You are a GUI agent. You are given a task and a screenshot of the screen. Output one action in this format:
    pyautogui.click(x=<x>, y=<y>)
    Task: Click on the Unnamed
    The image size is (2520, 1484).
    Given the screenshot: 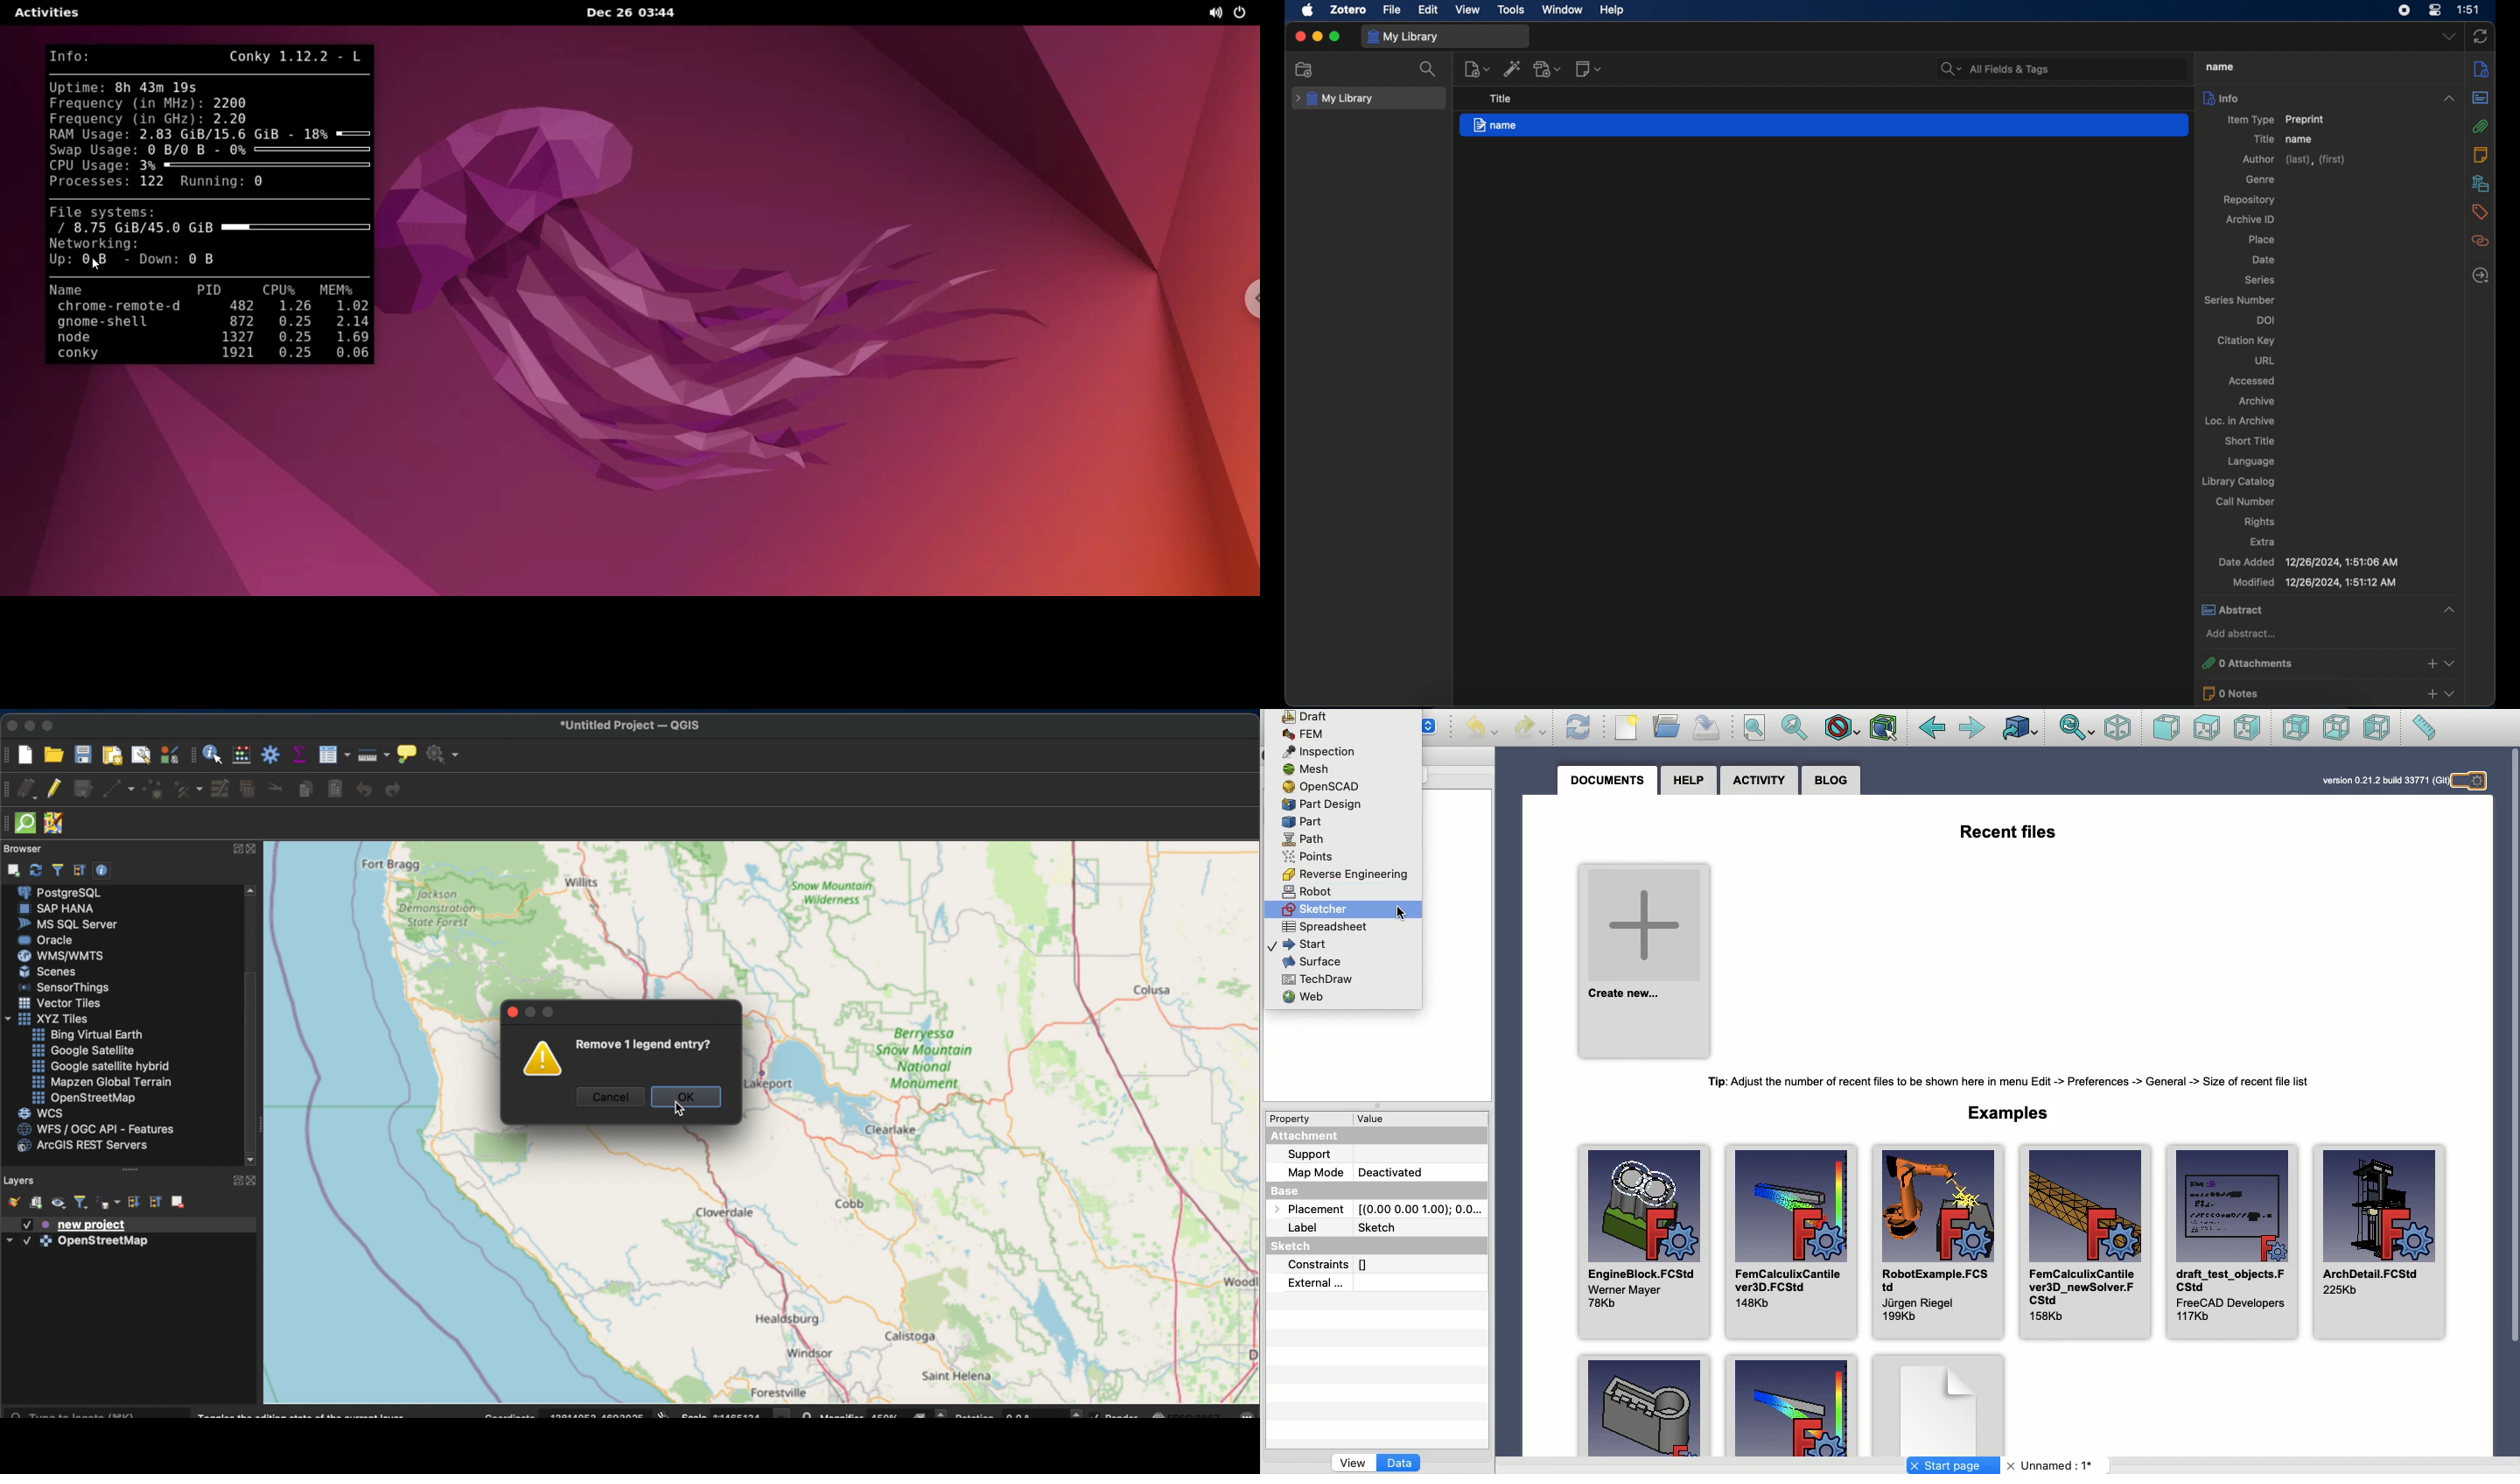 What is the action you would take?
    pyautogui.click(x=2053, y=1466)
    